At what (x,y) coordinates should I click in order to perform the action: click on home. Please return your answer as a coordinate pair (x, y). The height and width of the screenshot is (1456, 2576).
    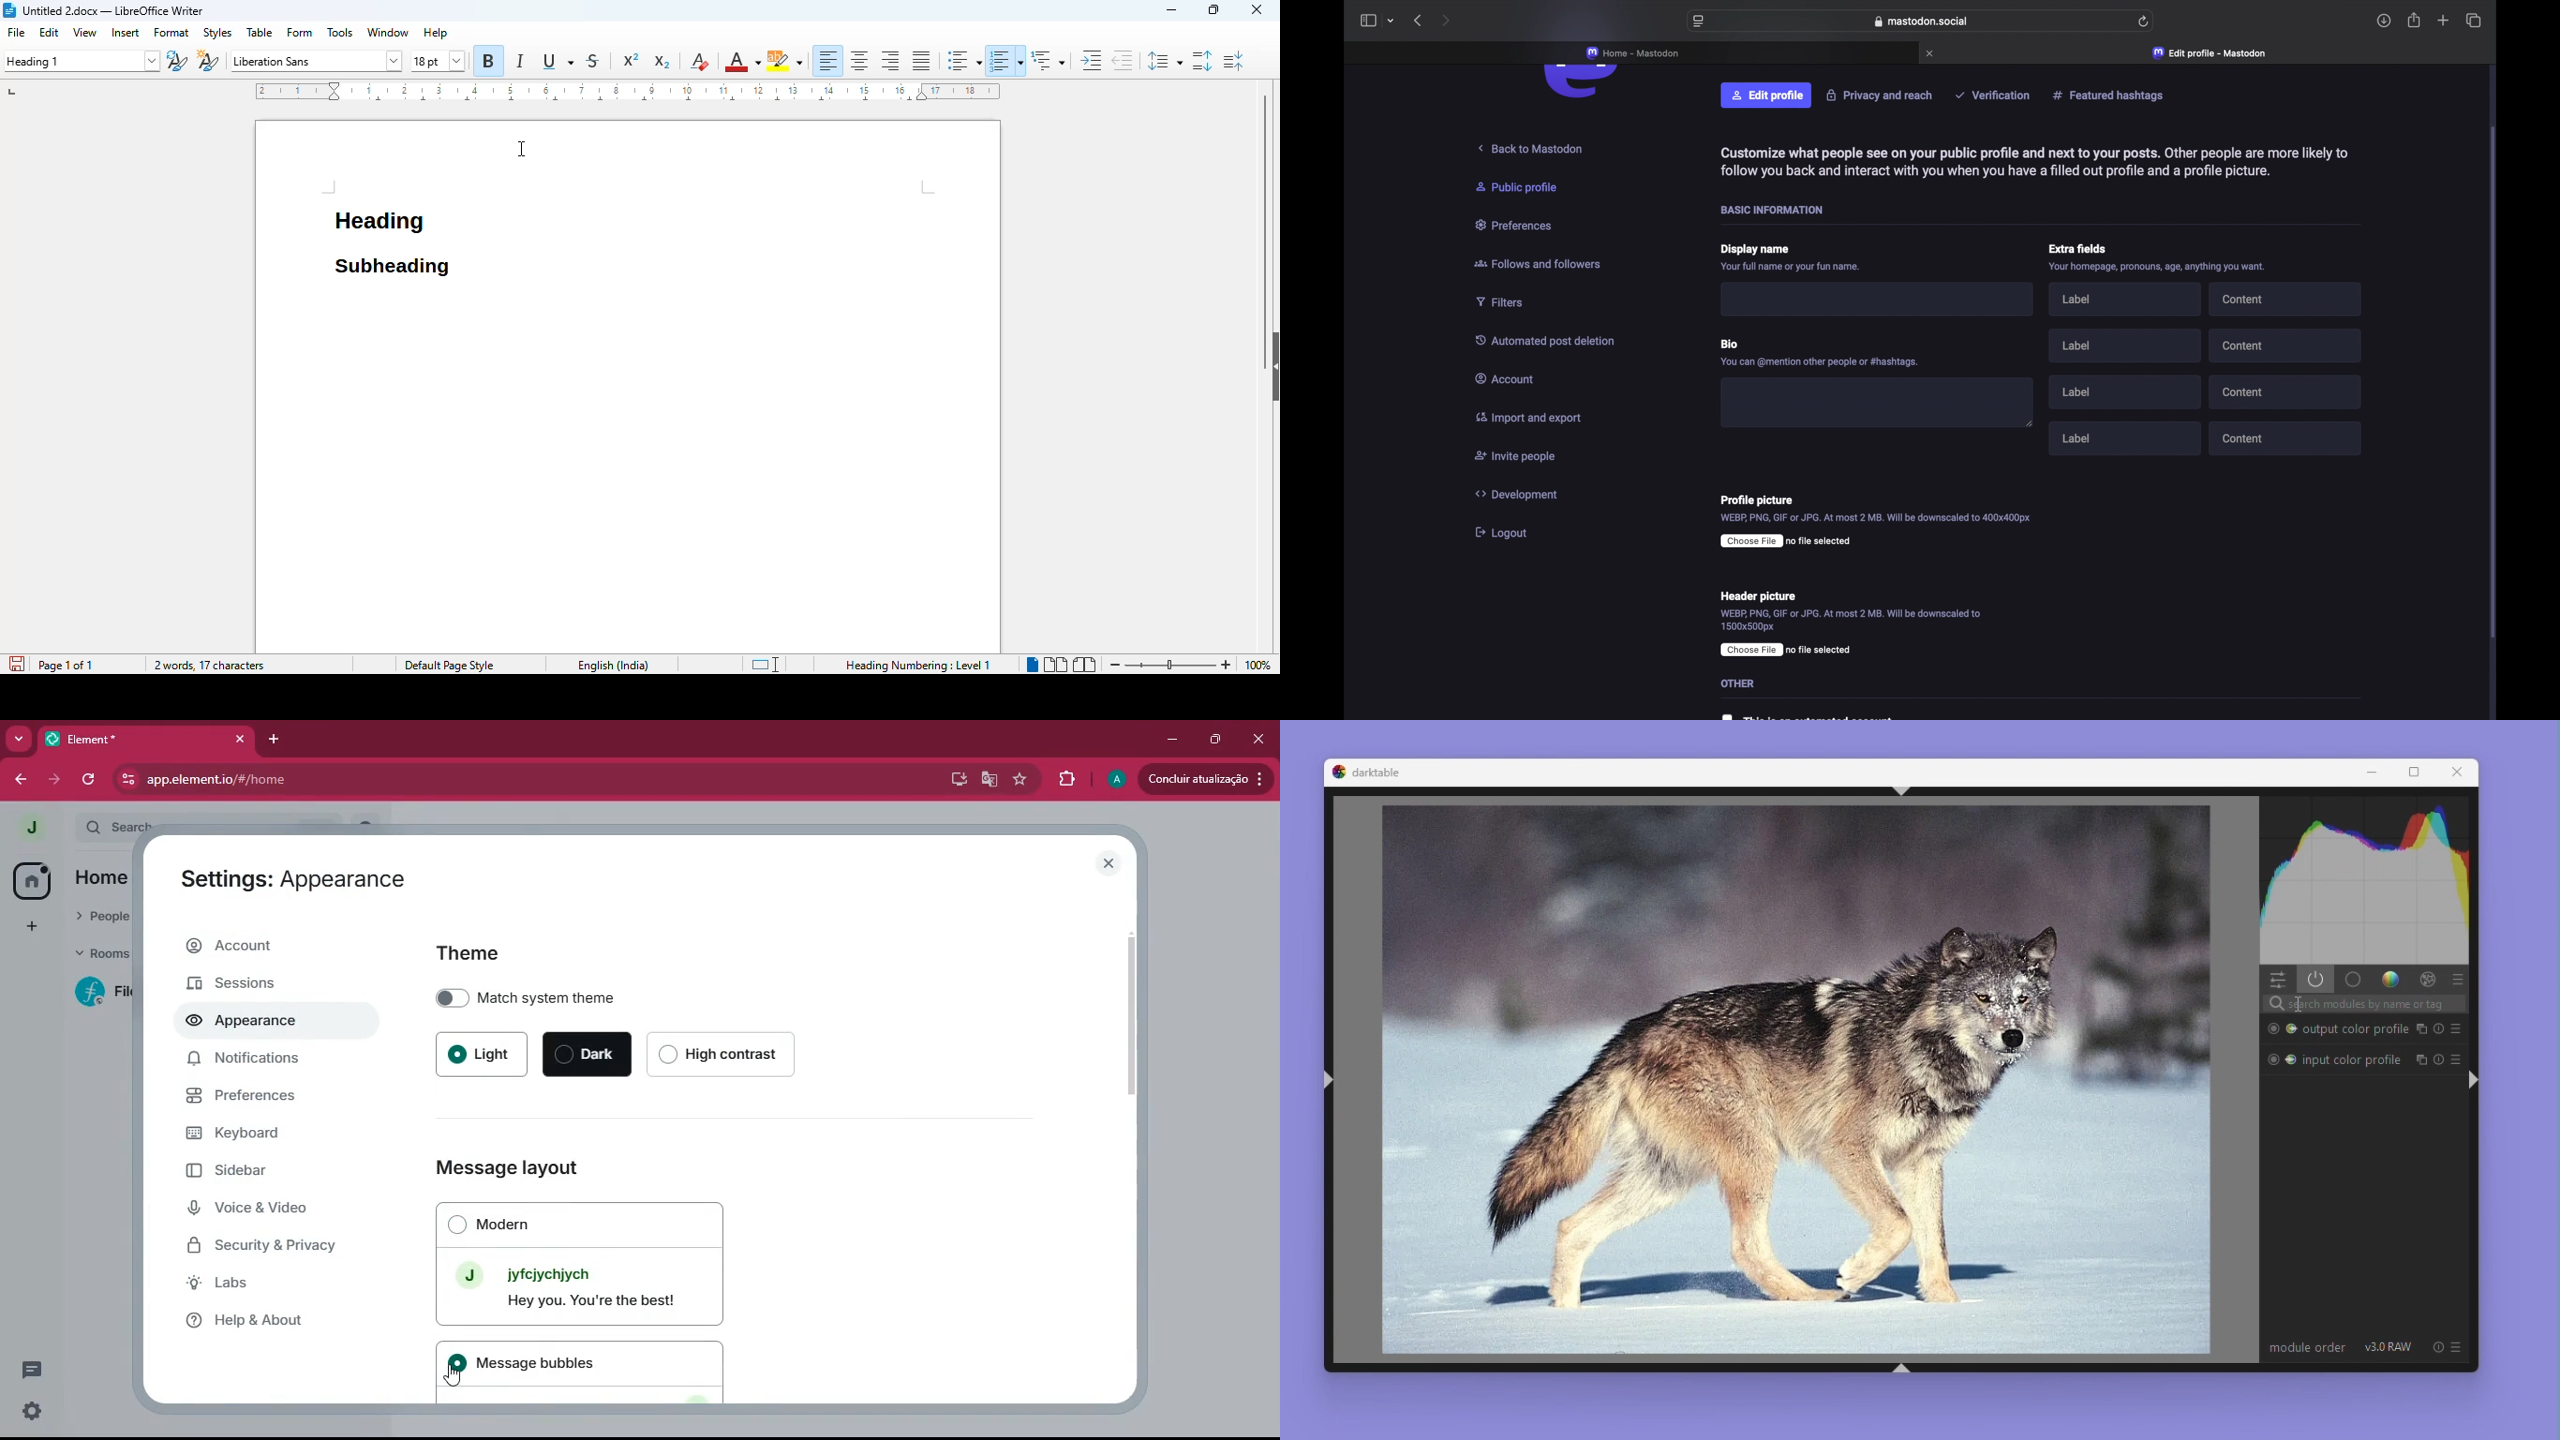
    Looking at the image, I should click on (106, 878).